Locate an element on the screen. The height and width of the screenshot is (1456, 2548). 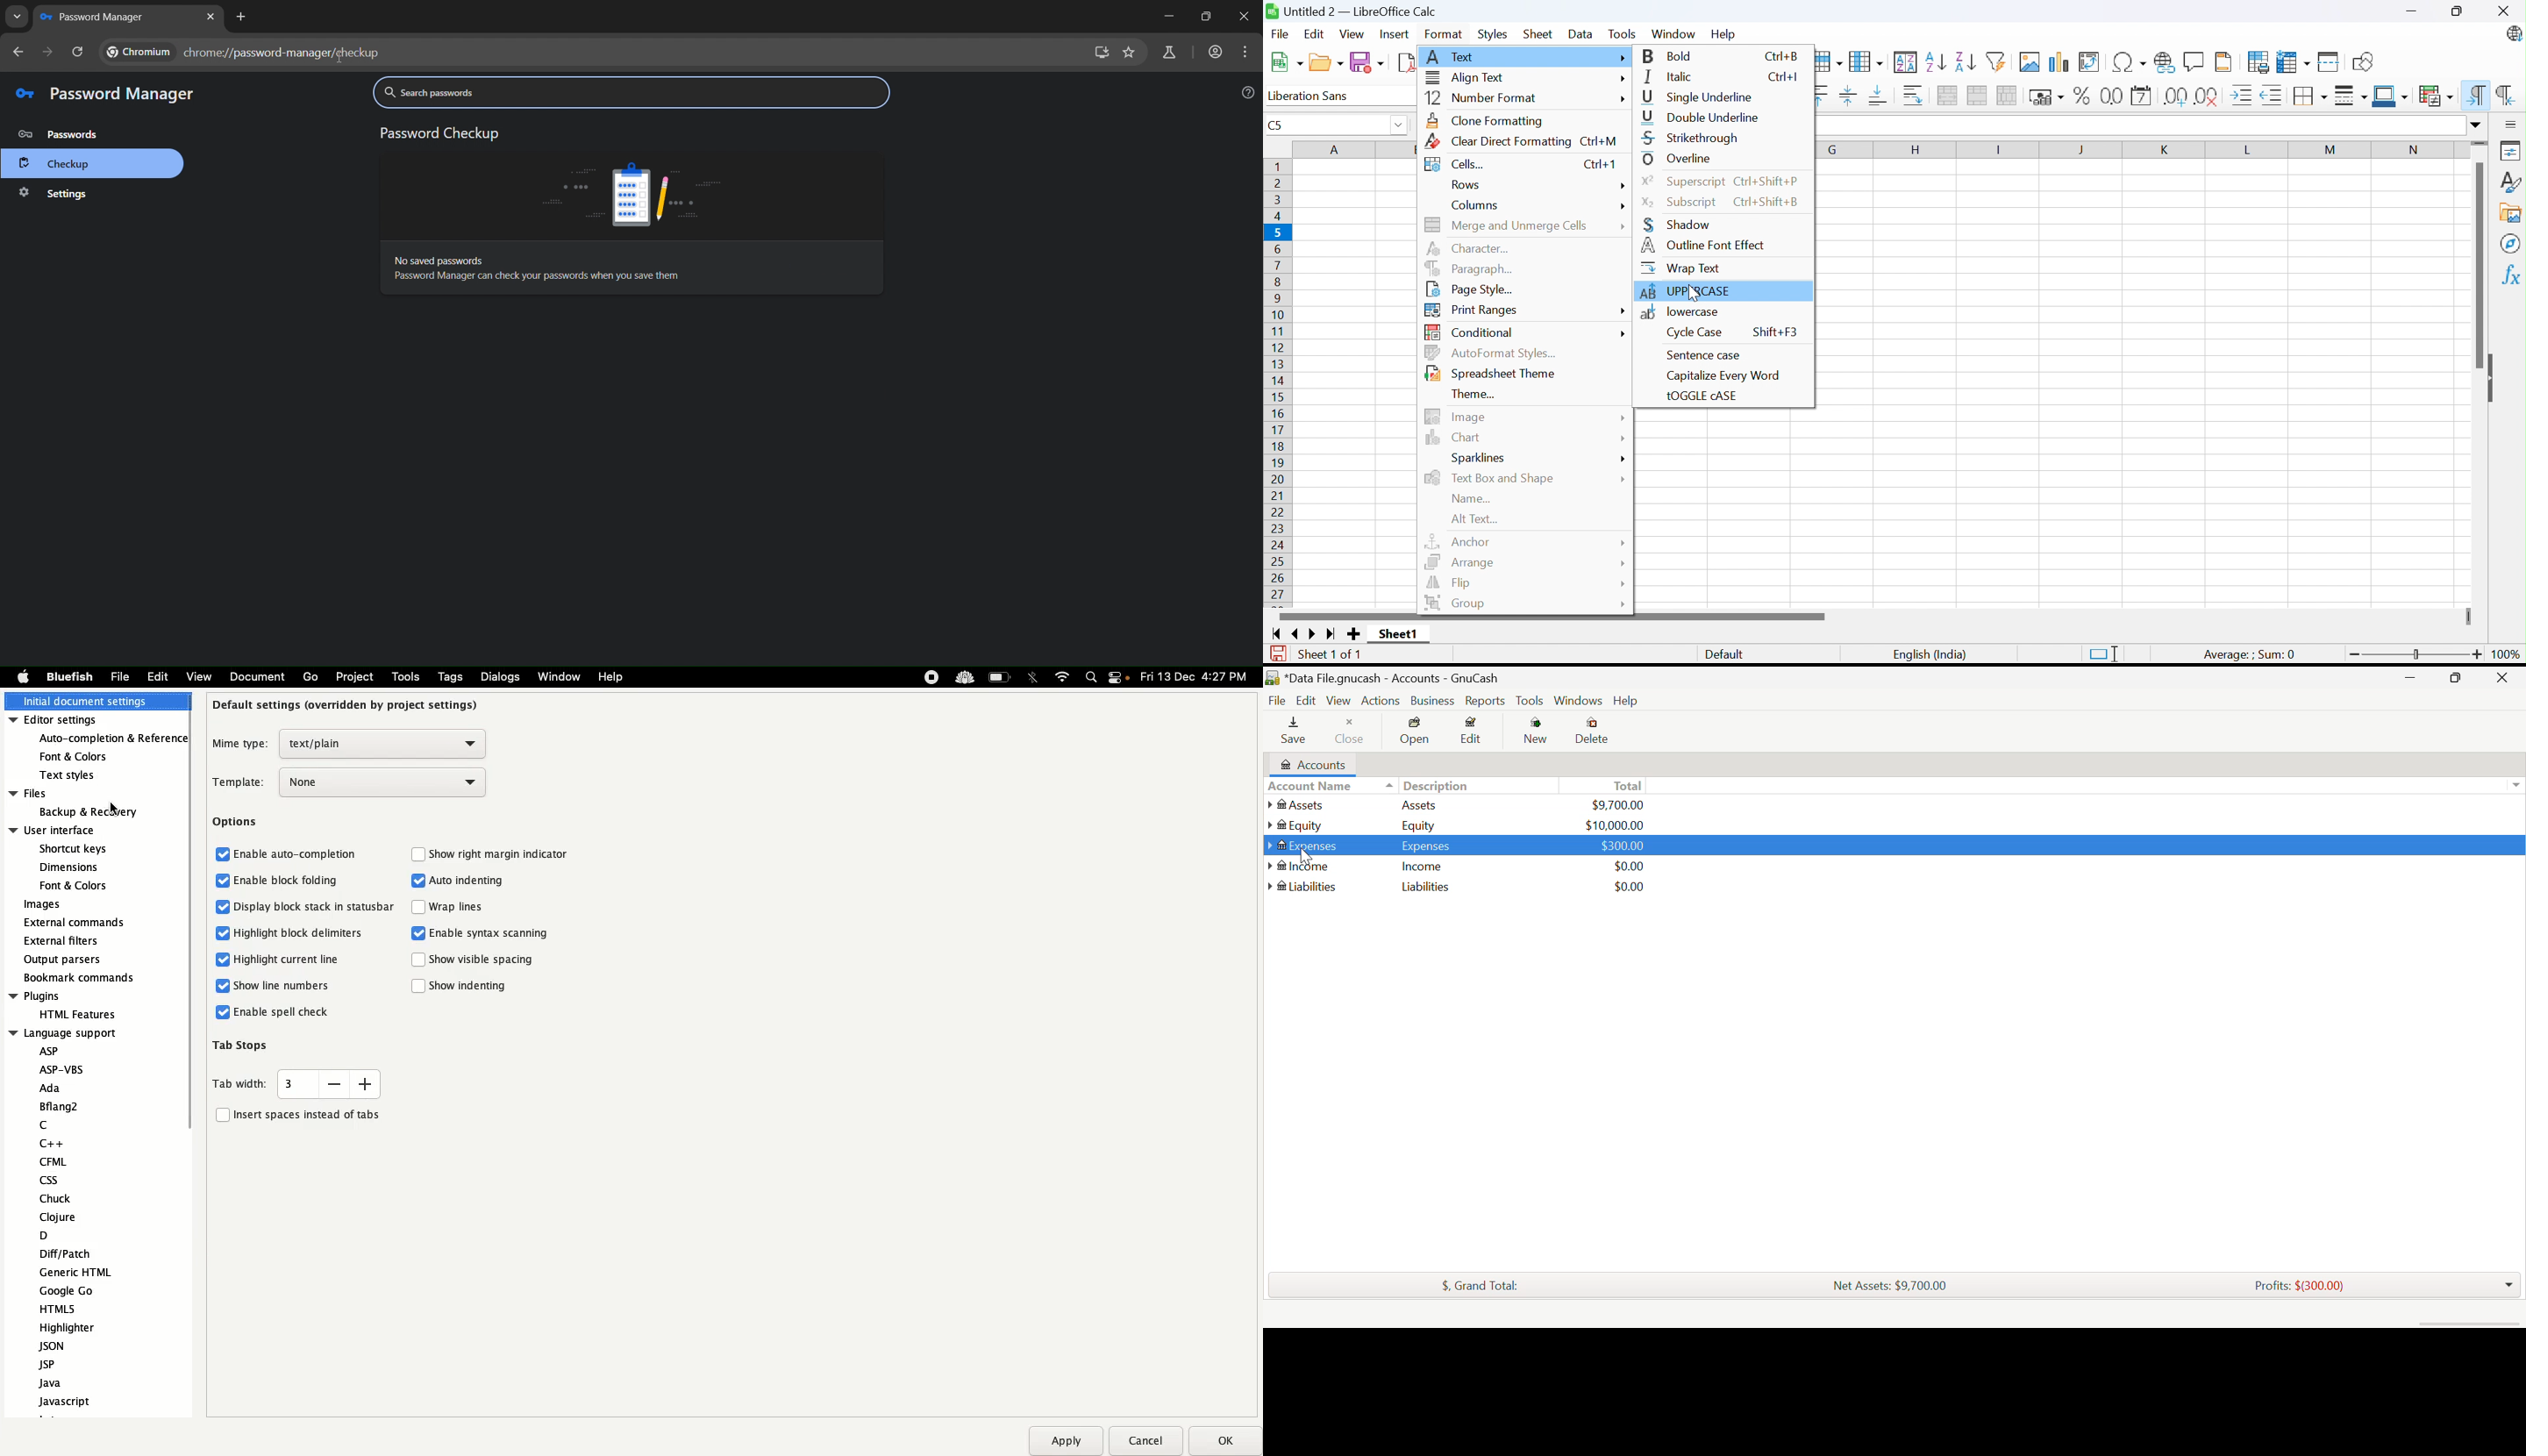
Unmerge cells is located at coordinates (2008, 96).